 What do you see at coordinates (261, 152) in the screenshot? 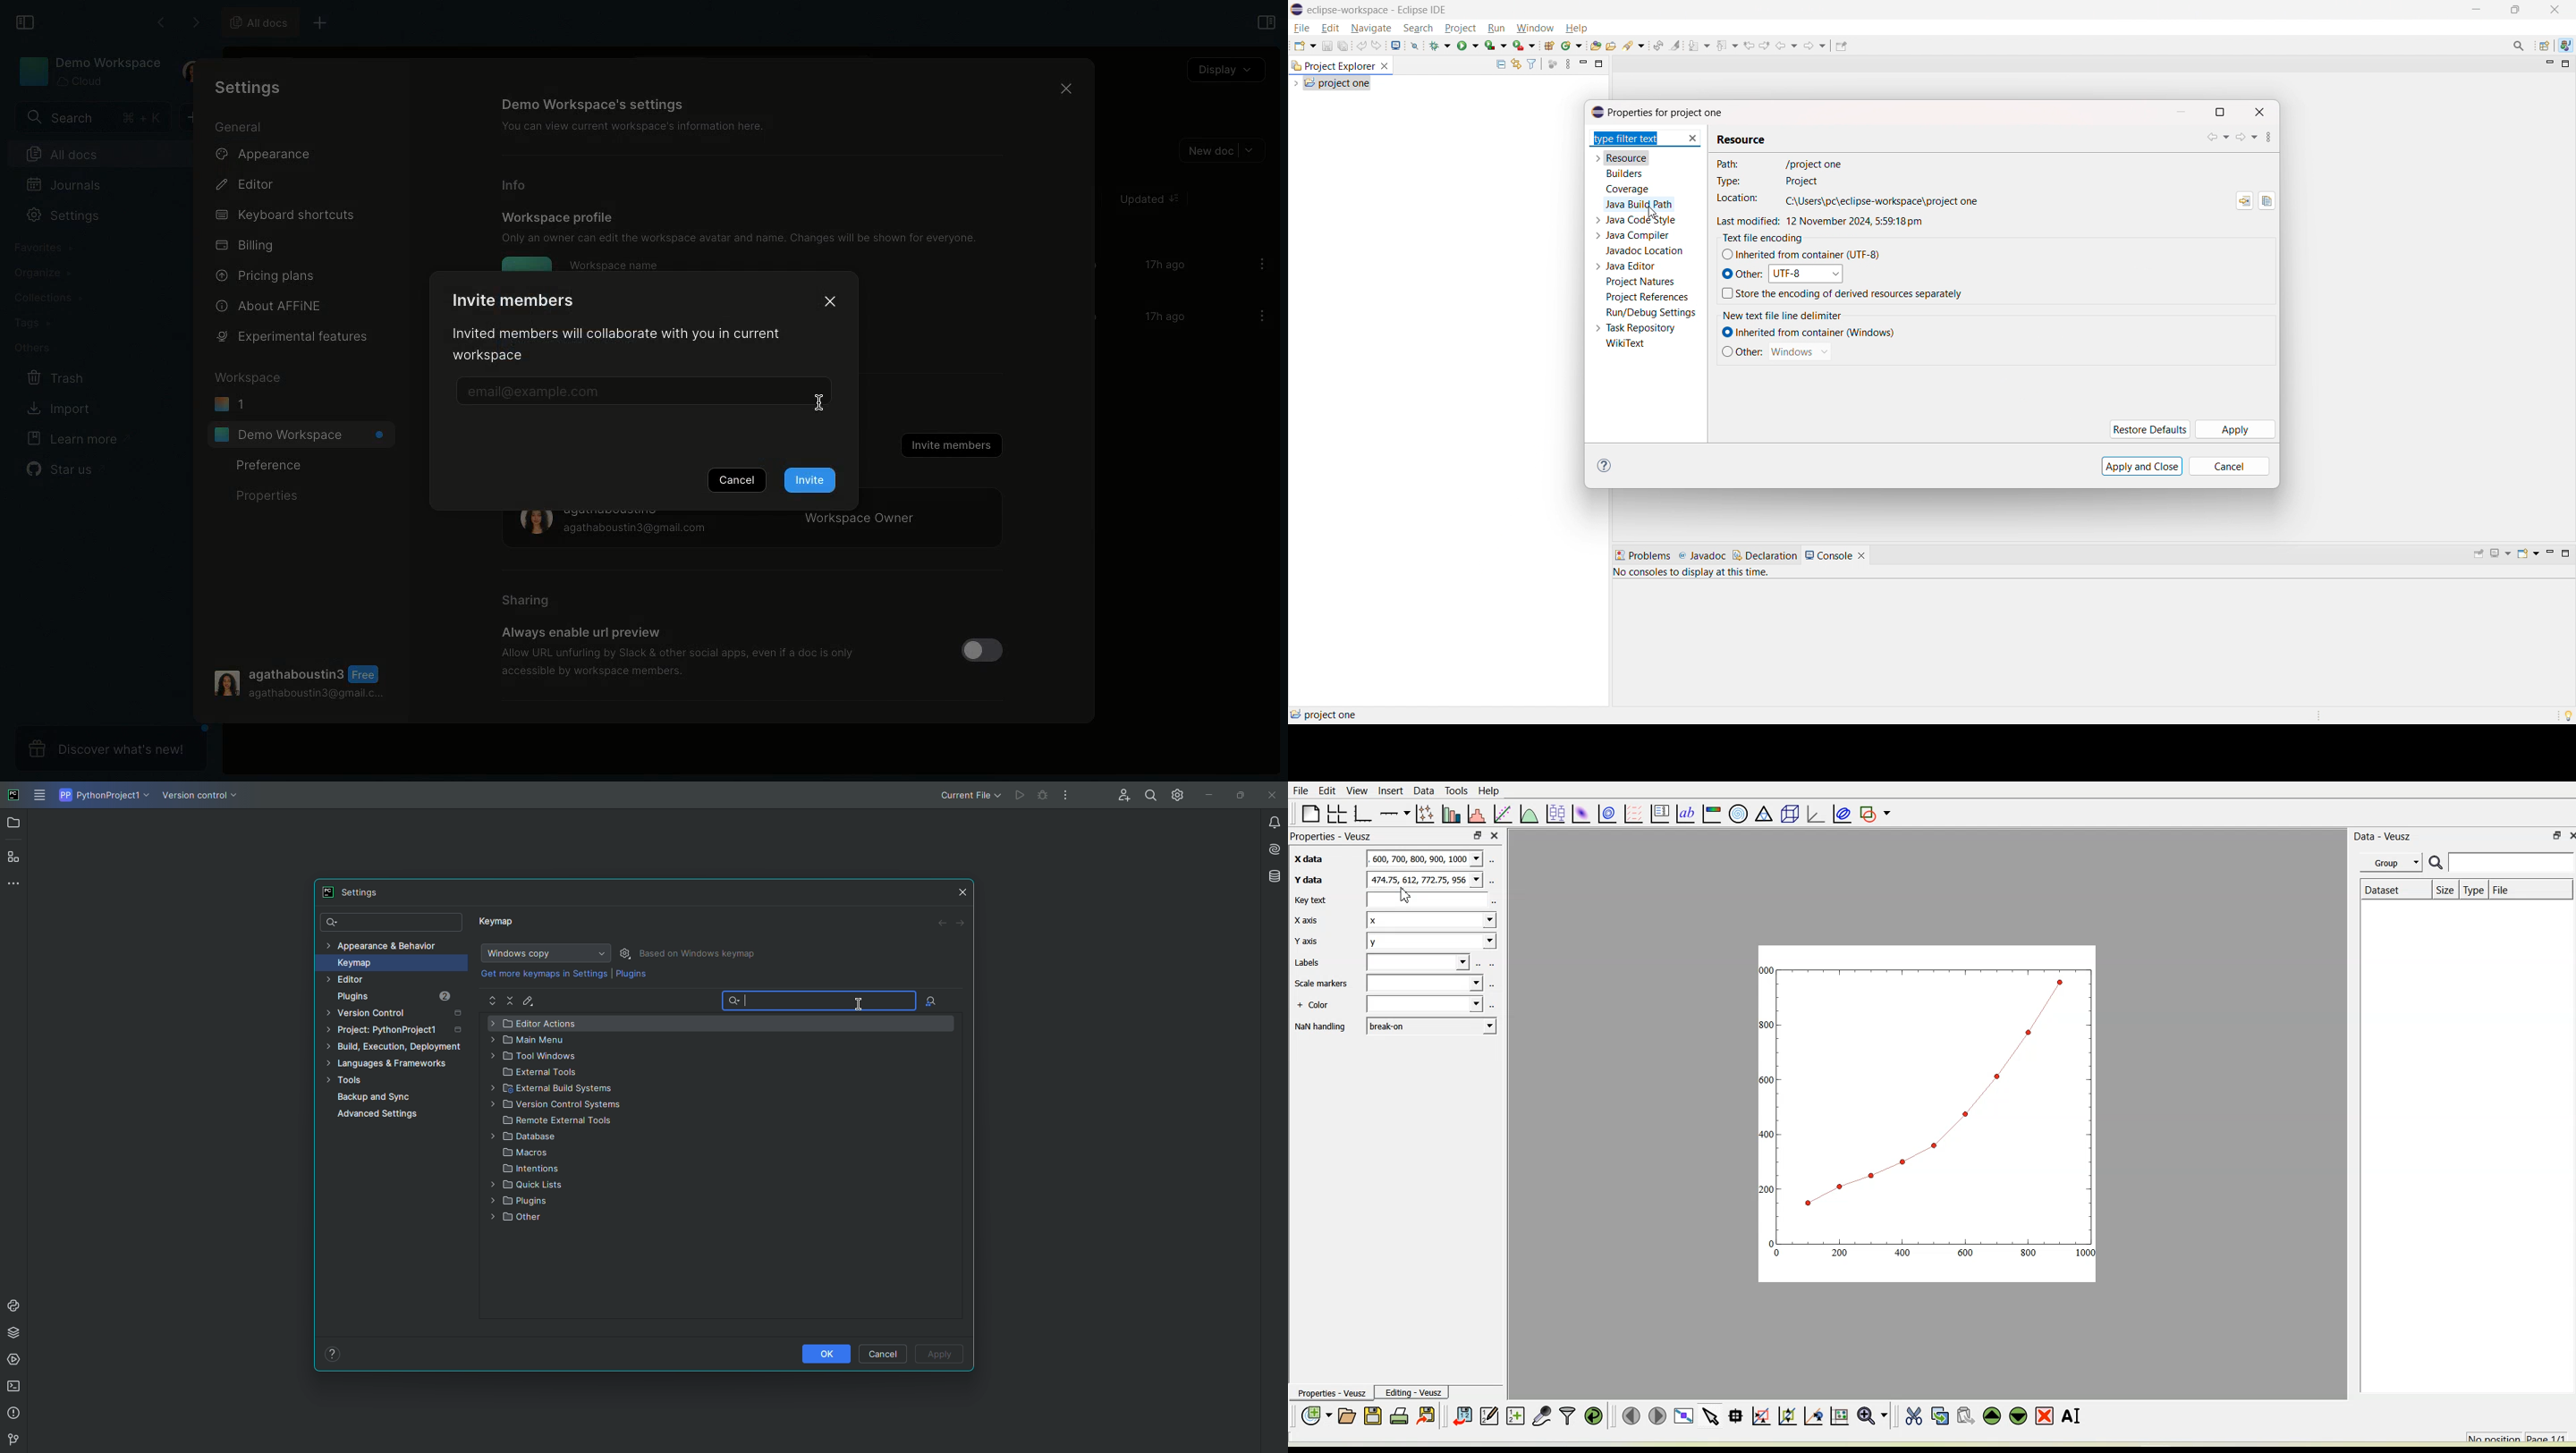
I see `Appearance` at bounding box center [261, 152].